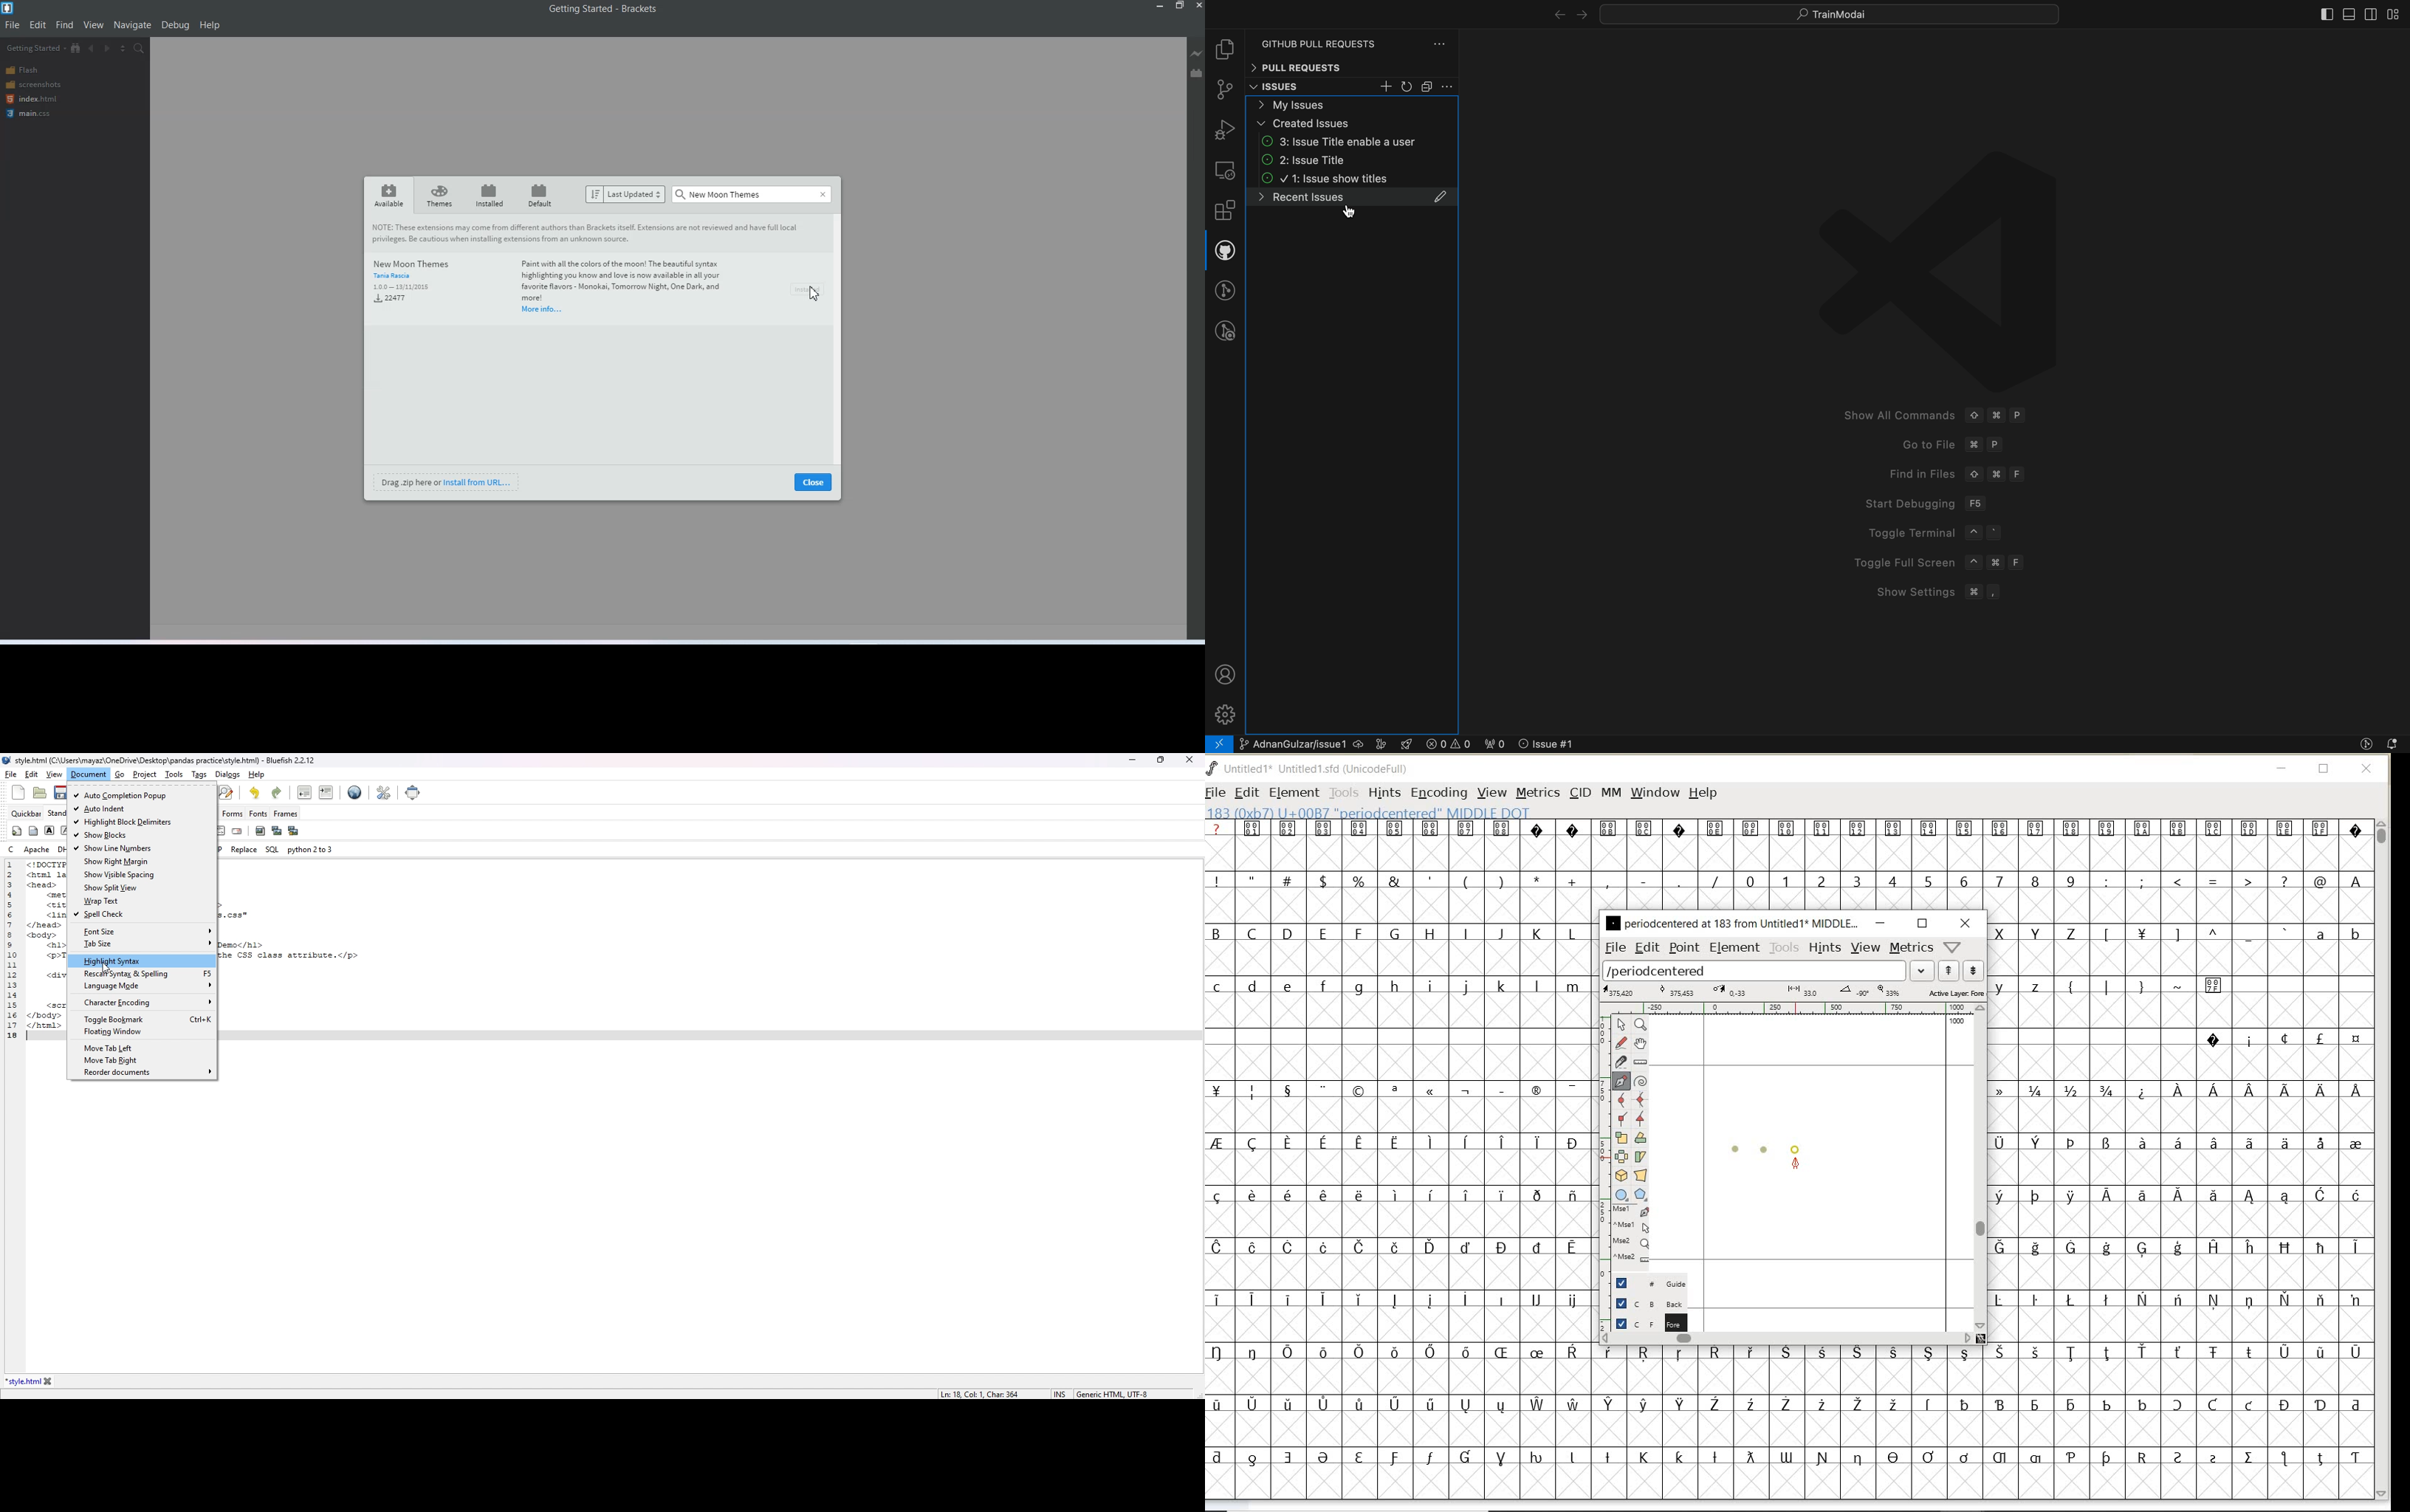  What do you see at coordinates (1976, 971) in the screenshot?
I see `show next word list` at bounding box center [1976, 971].